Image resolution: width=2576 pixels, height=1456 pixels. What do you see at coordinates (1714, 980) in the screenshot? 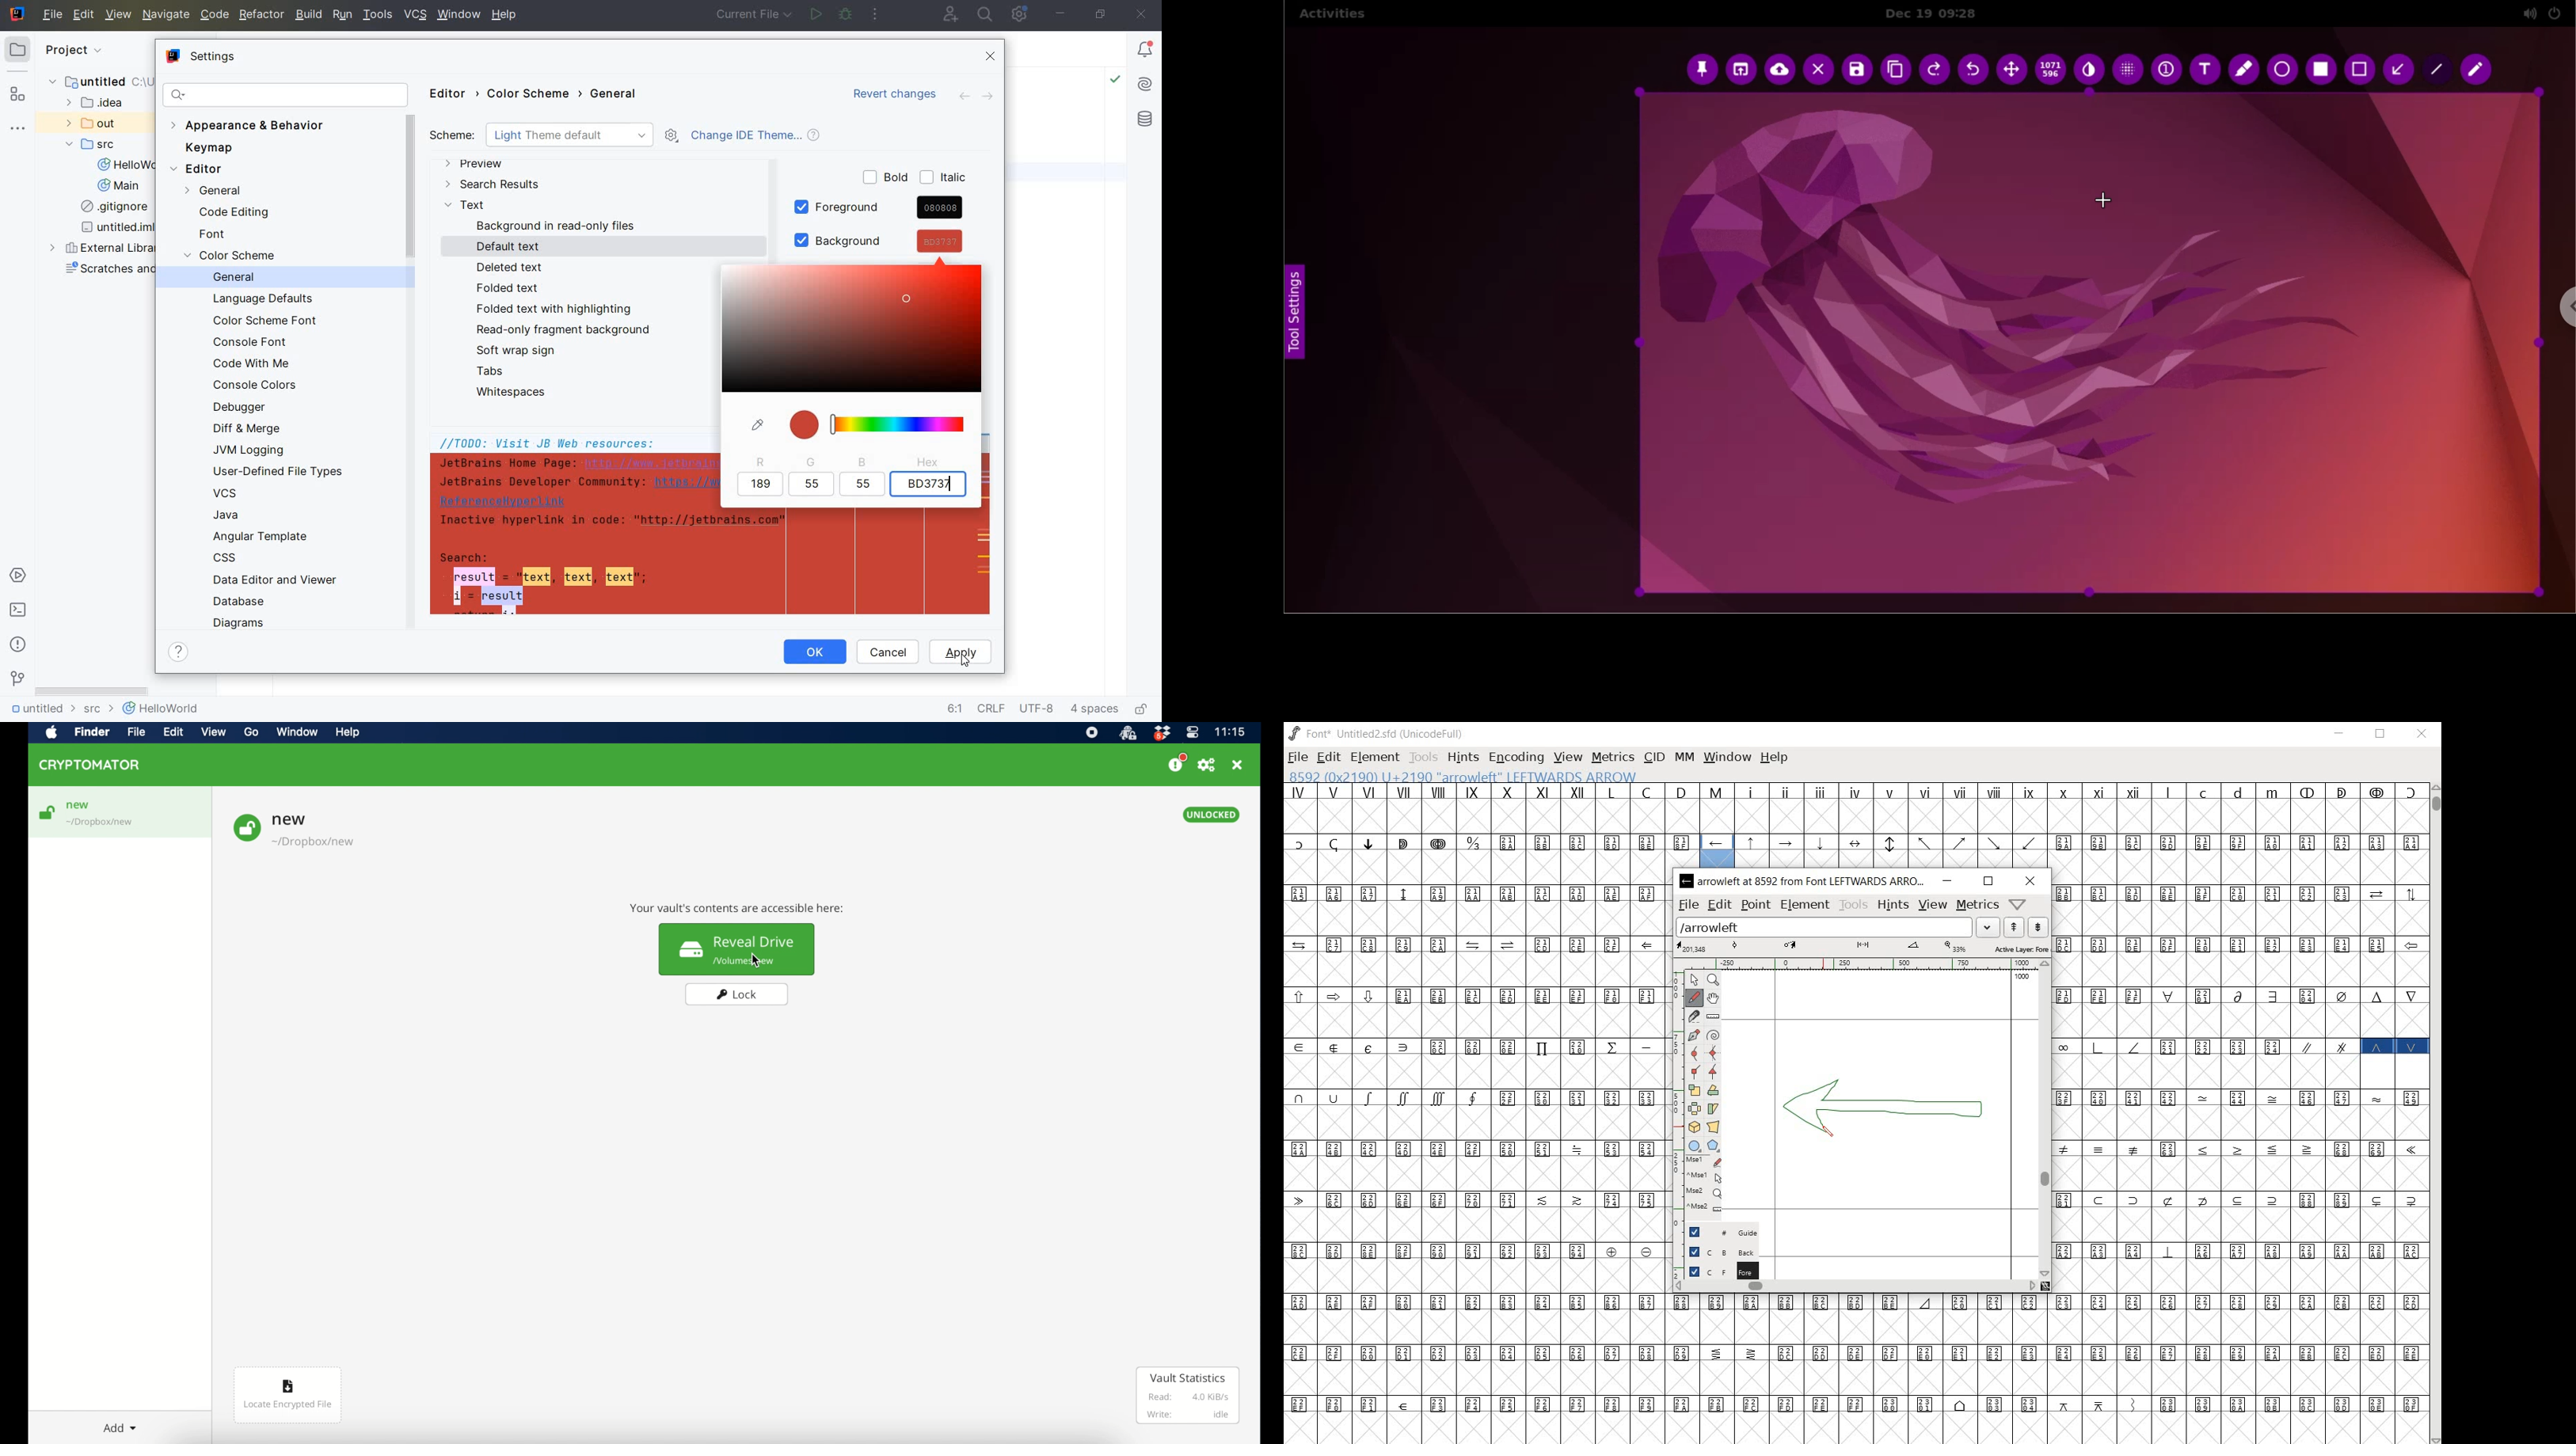
I see `Magnify` at bounding box center [1714, 980].